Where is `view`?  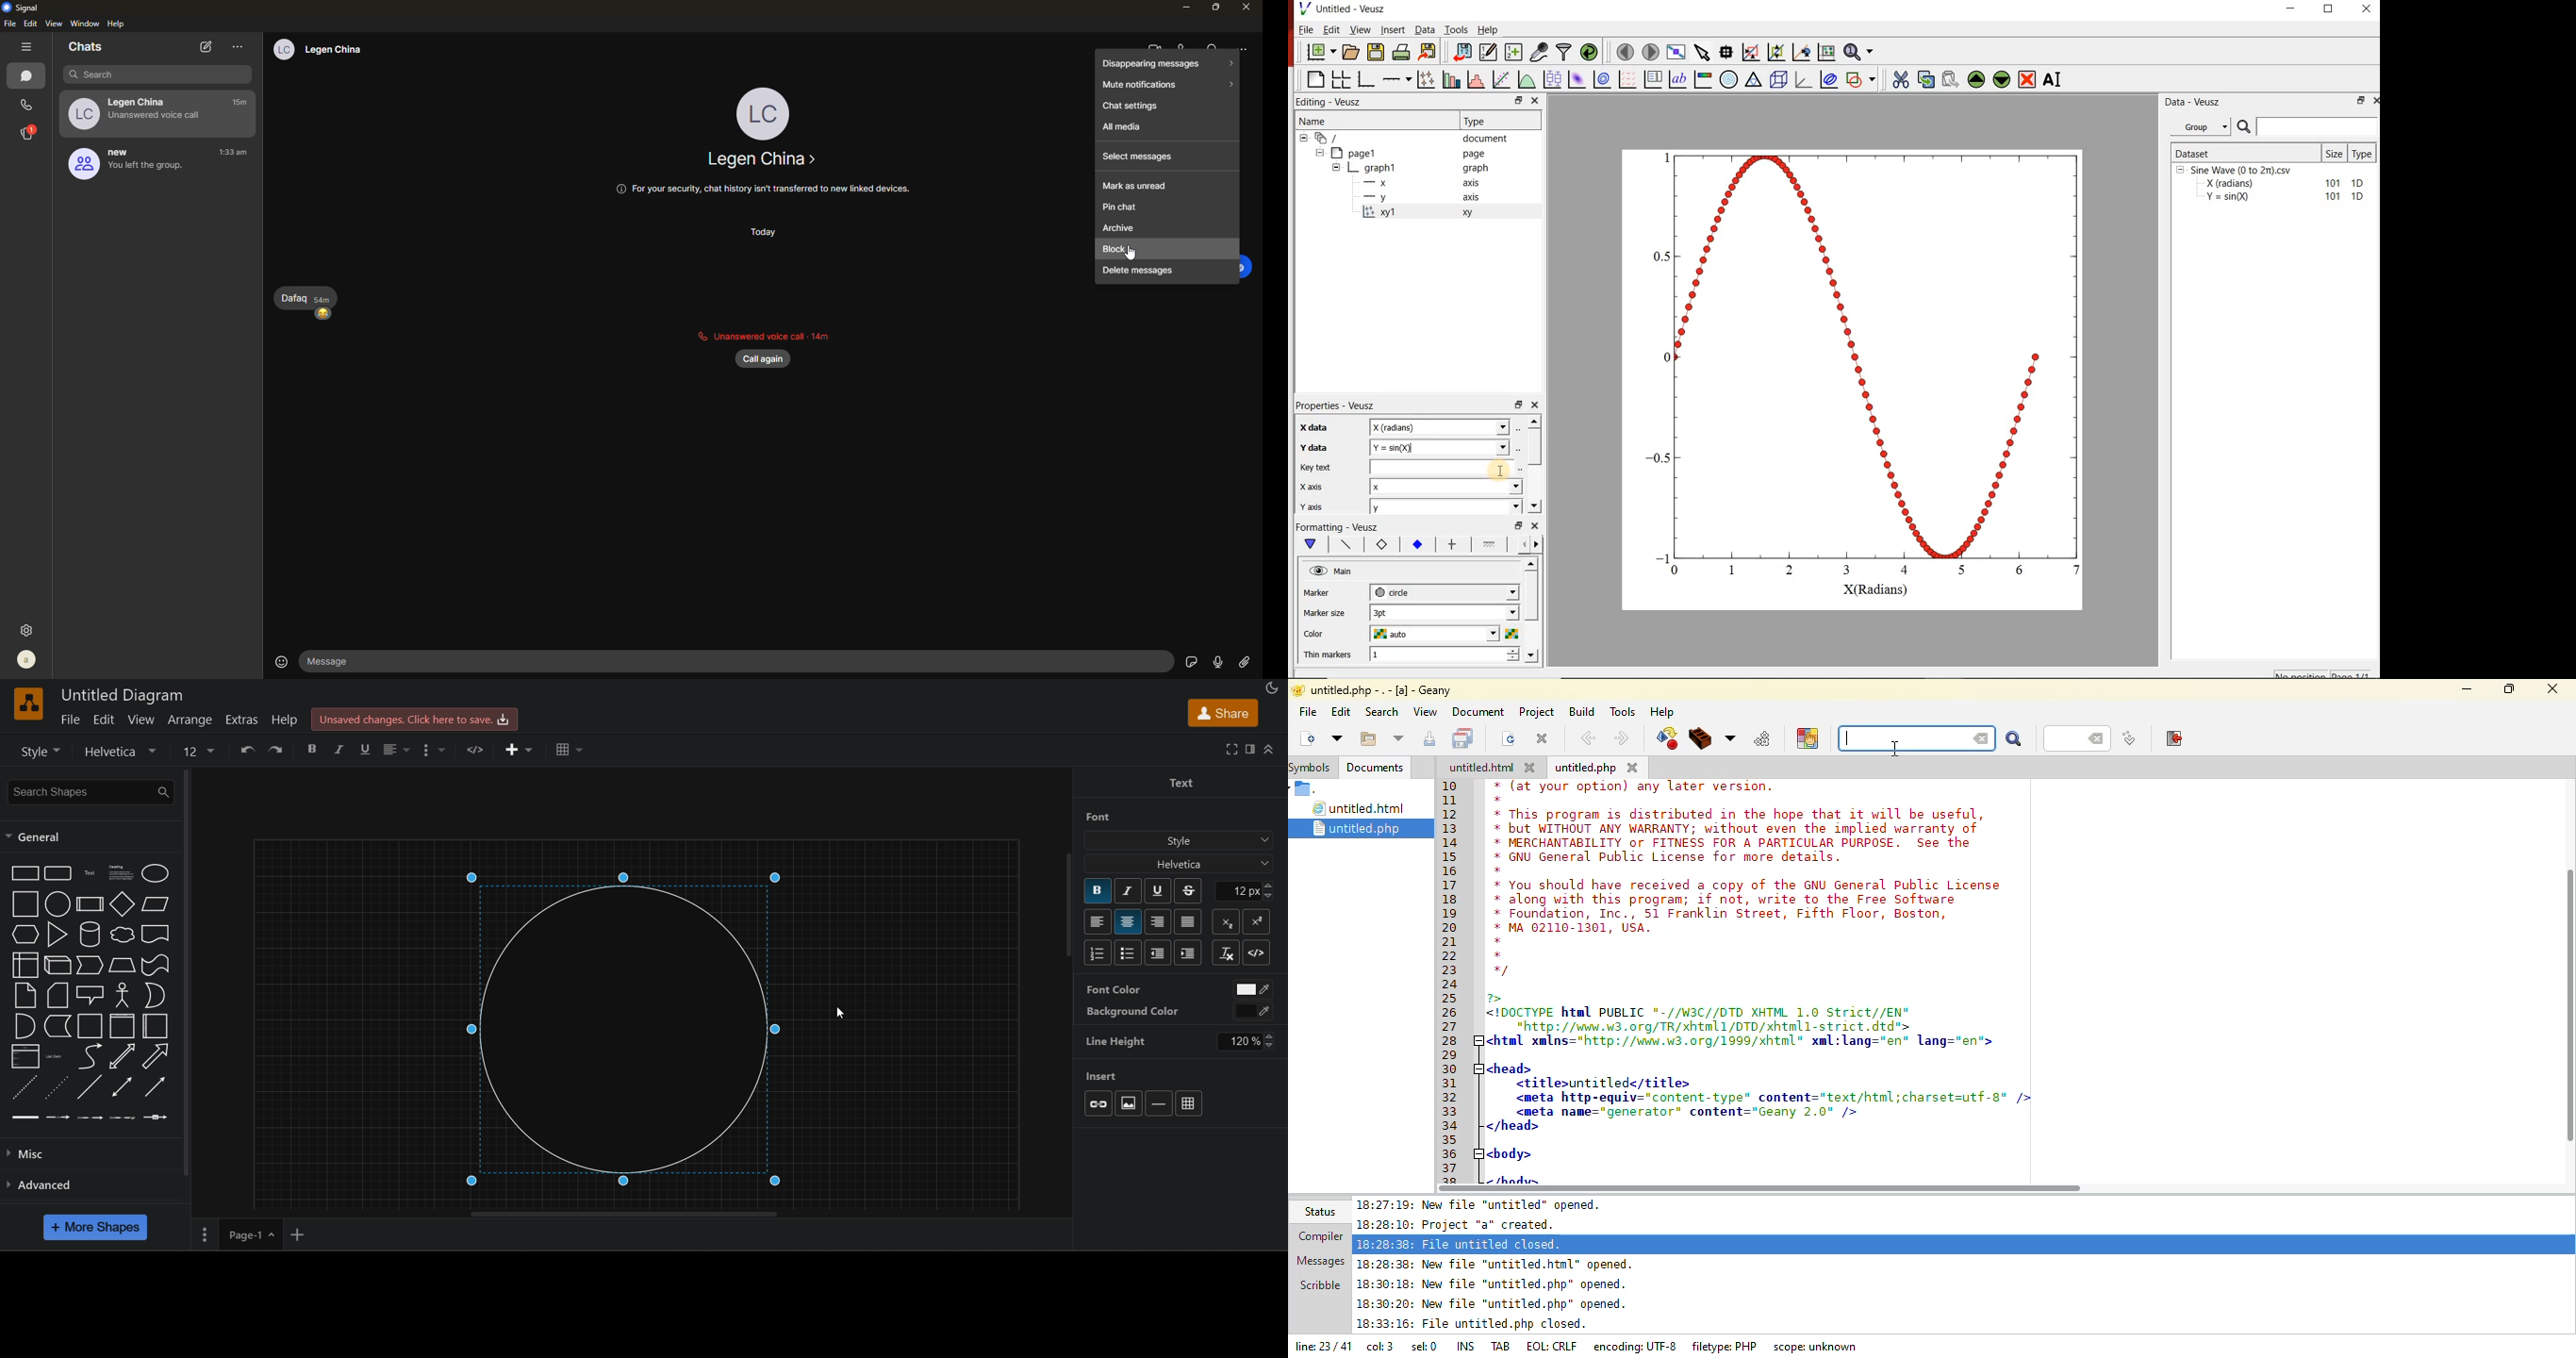
view is located at coordinates (143, 721).